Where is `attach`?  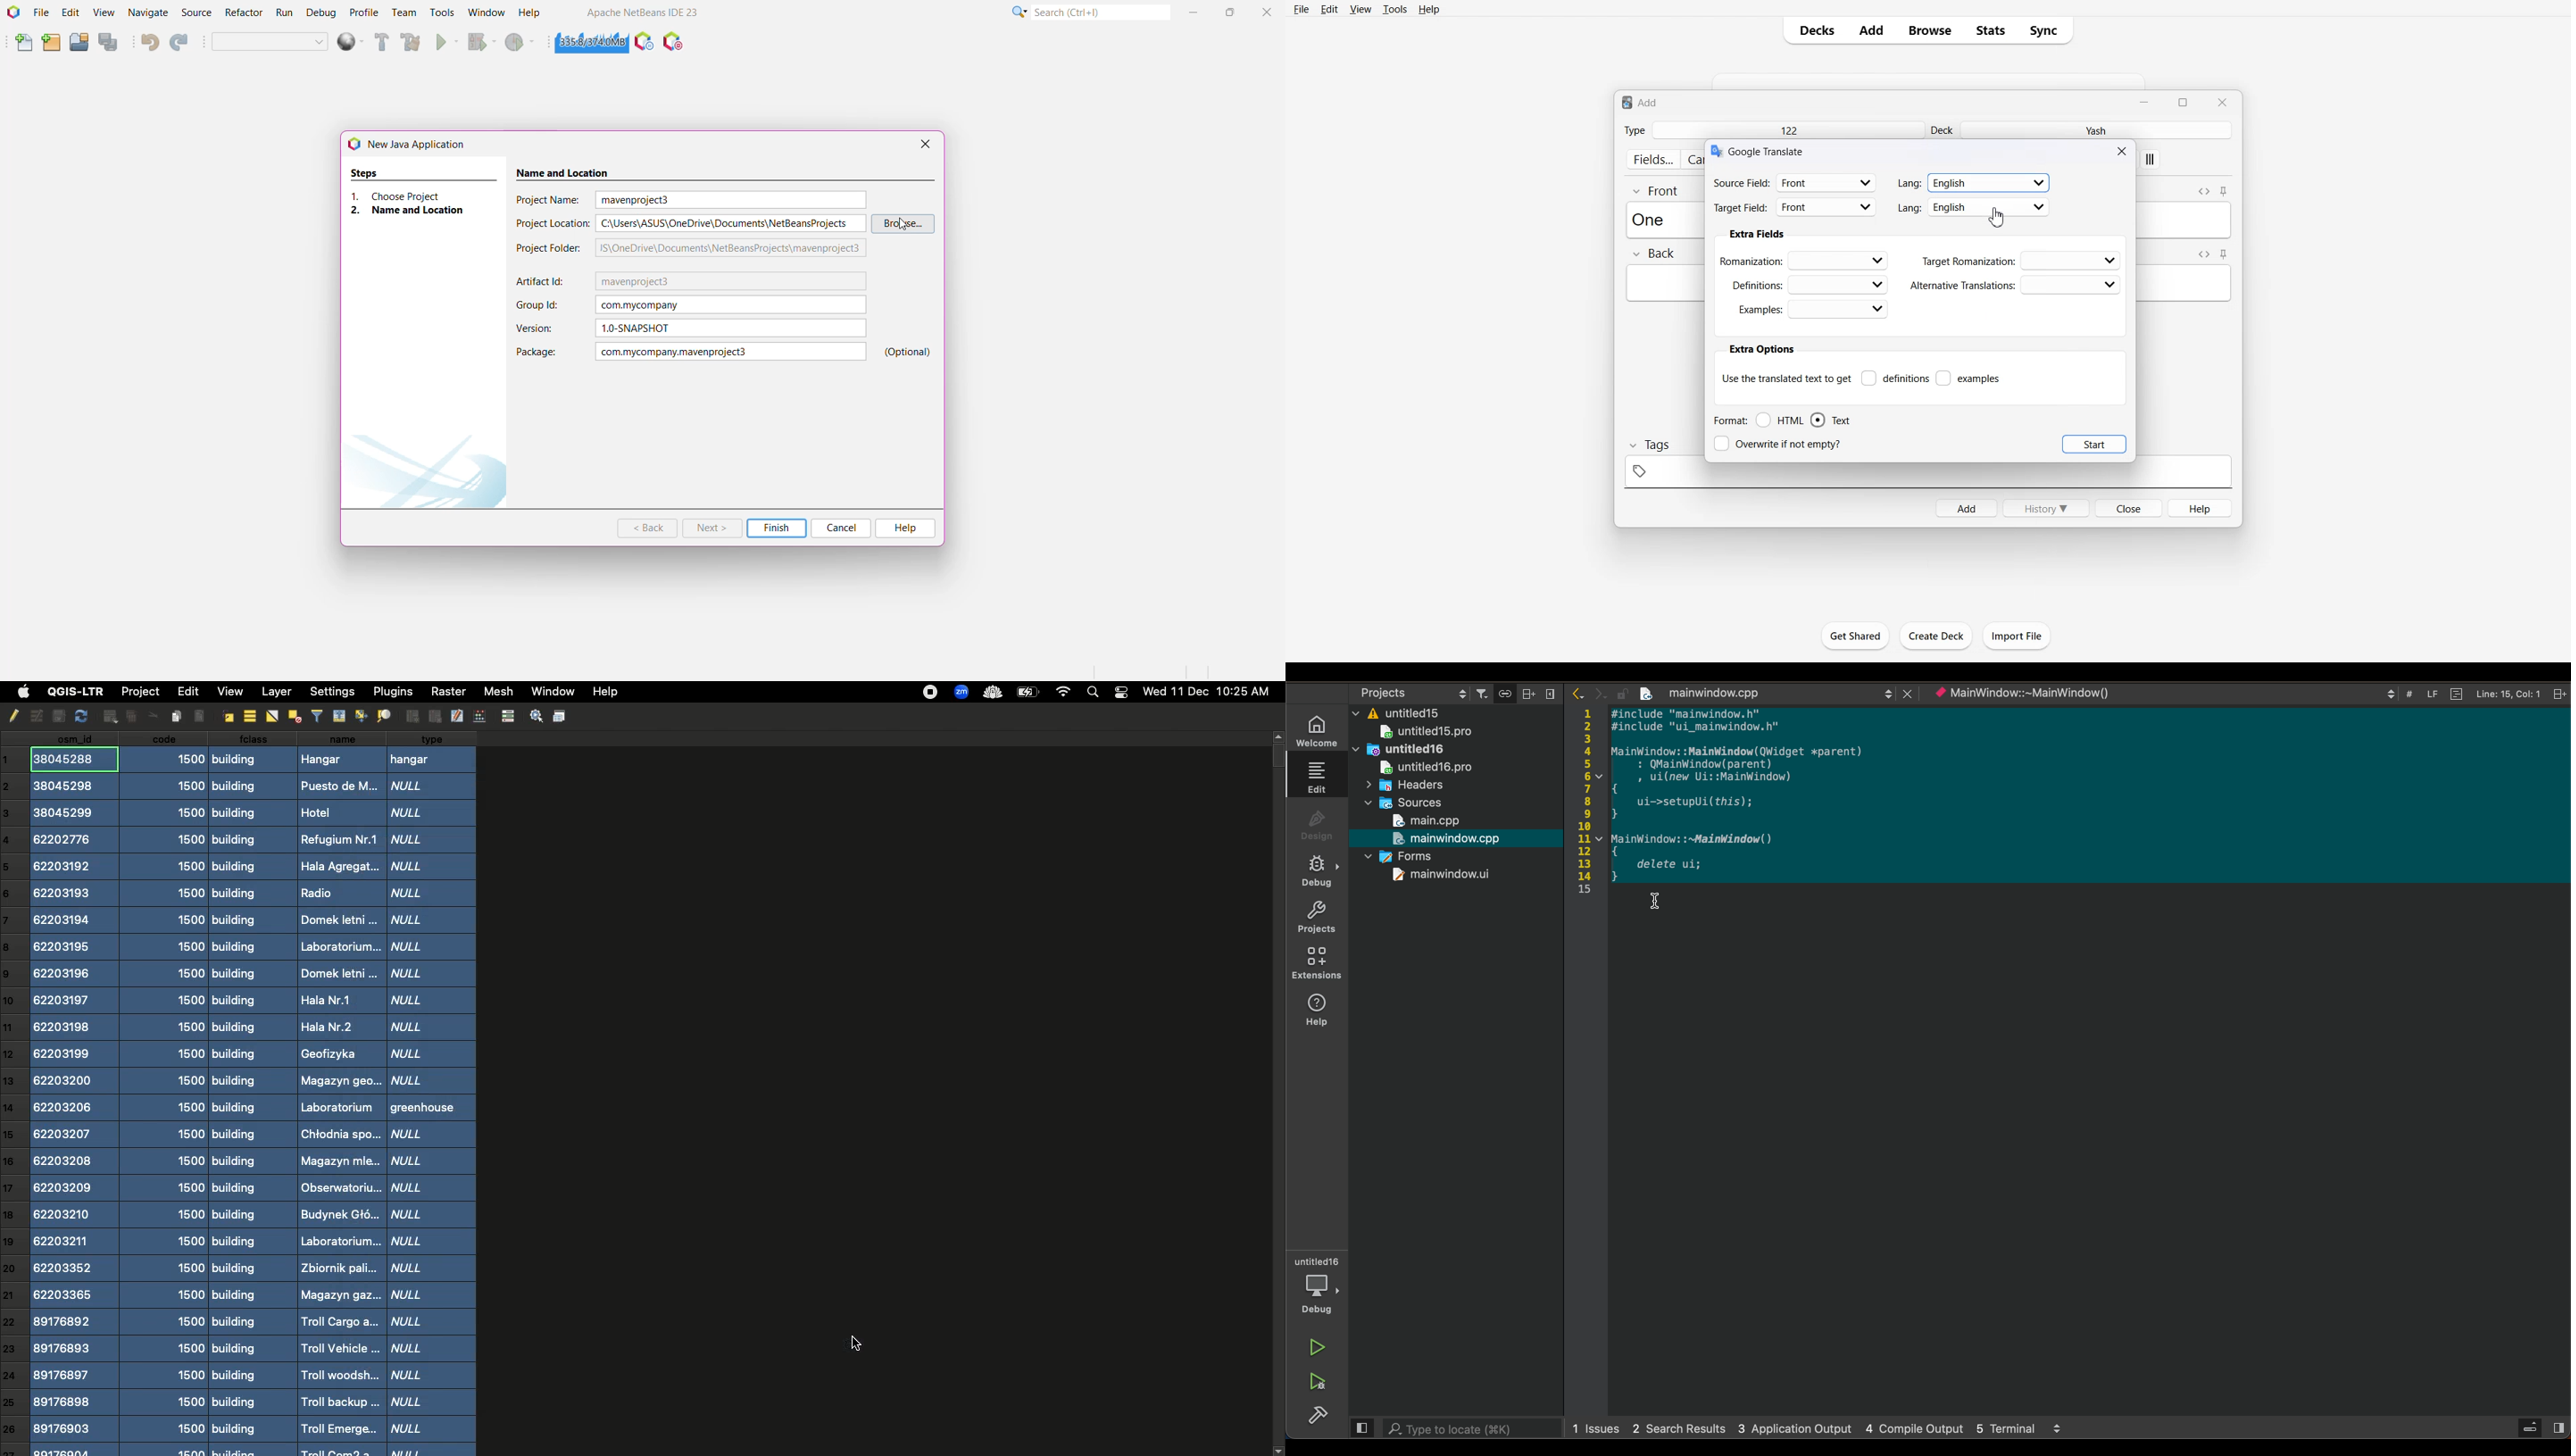 attach is located at coordinates (1502, 694).